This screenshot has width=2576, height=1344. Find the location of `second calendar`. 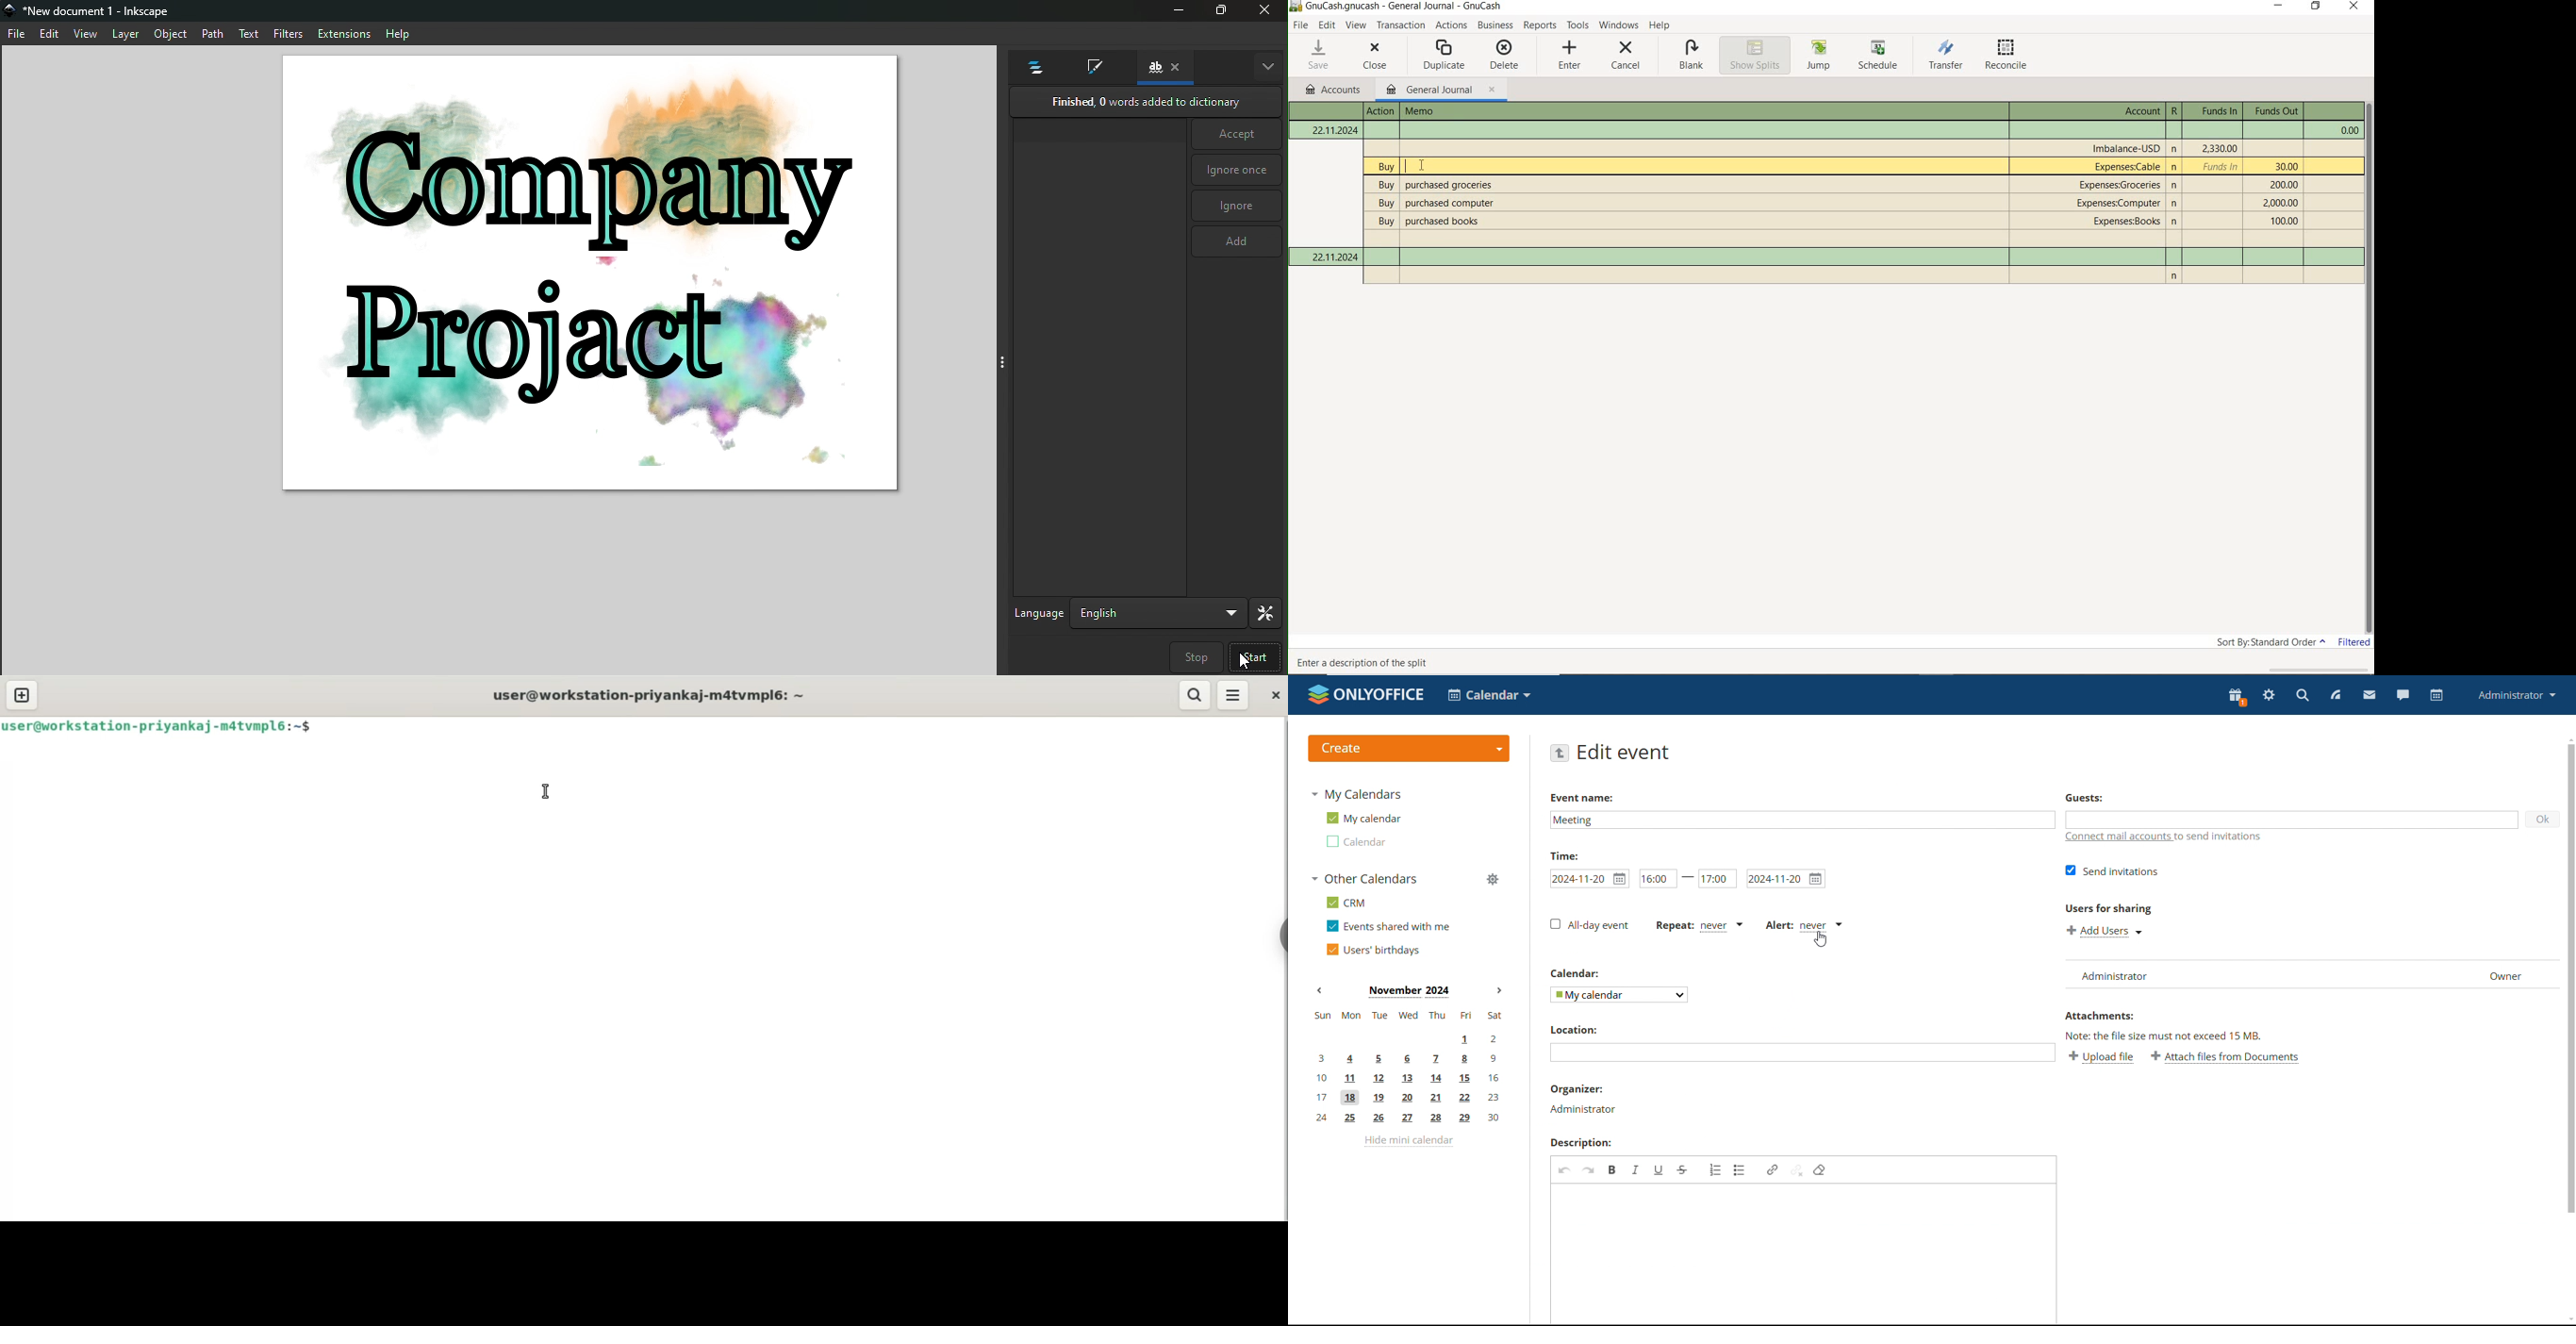

second calendar is located at coordinates (1354, 841).